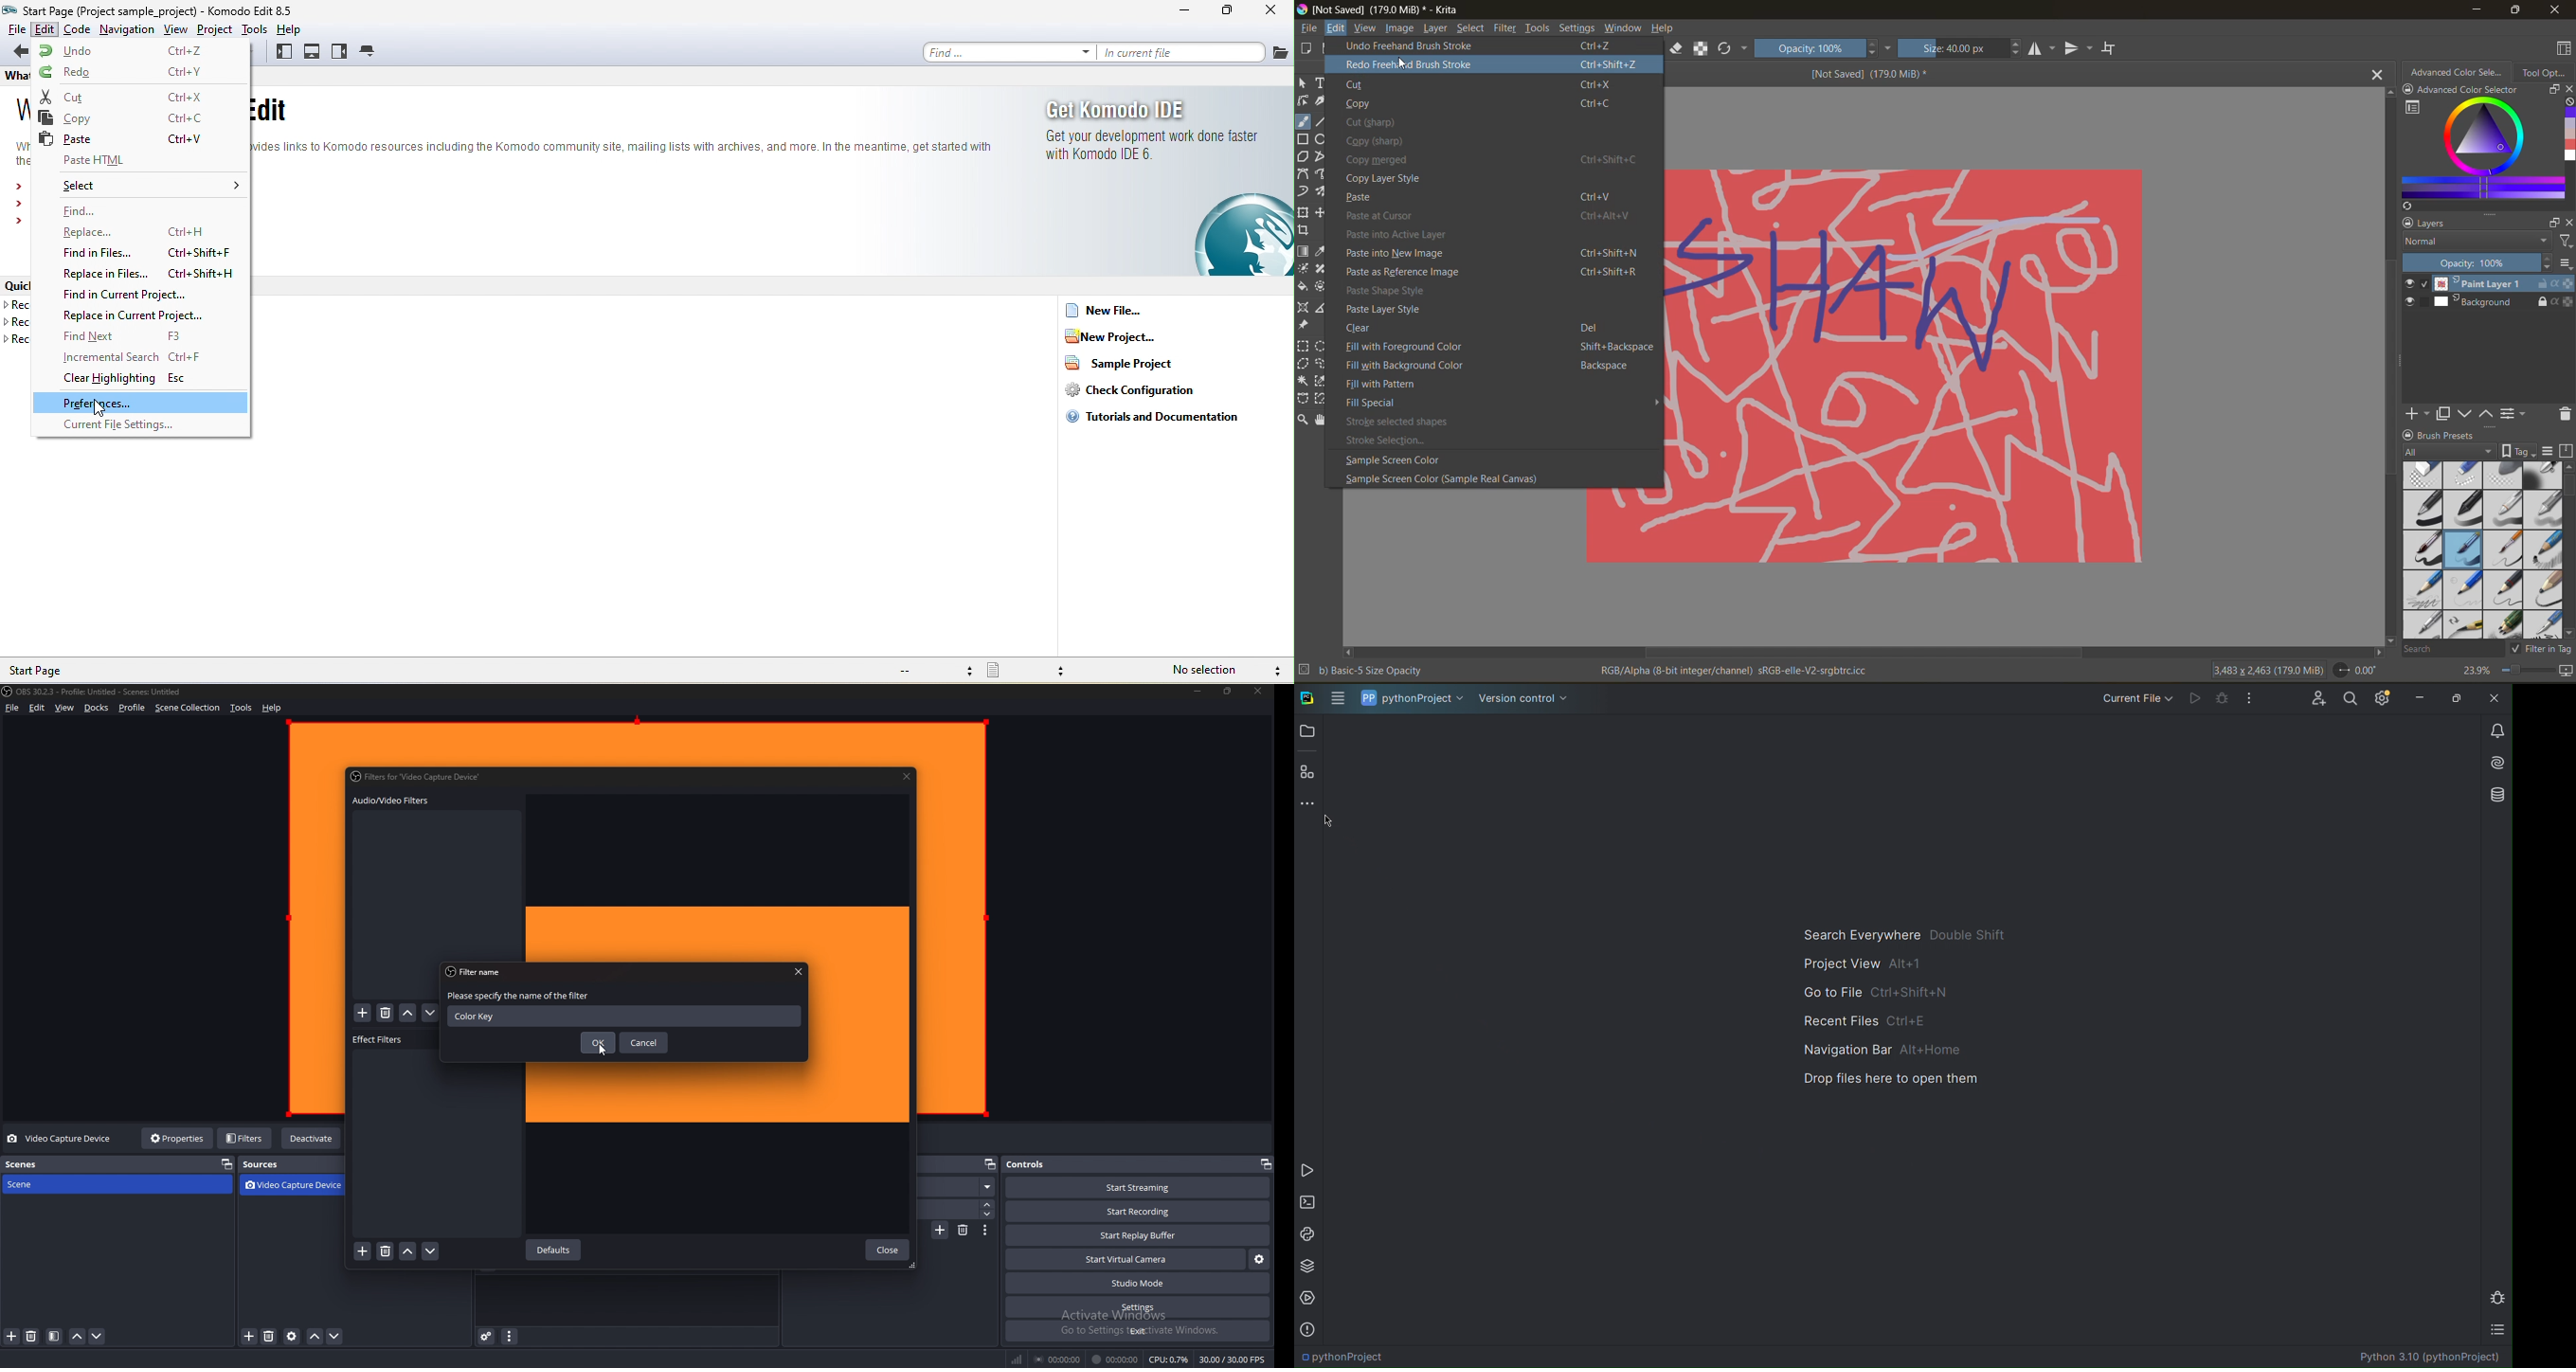 The width and height of the screenshot is (2576, 1372). What do you see at coordinates (1577, 28) in the screenshot?
I see `settings` at bounding box center [1577, 28].